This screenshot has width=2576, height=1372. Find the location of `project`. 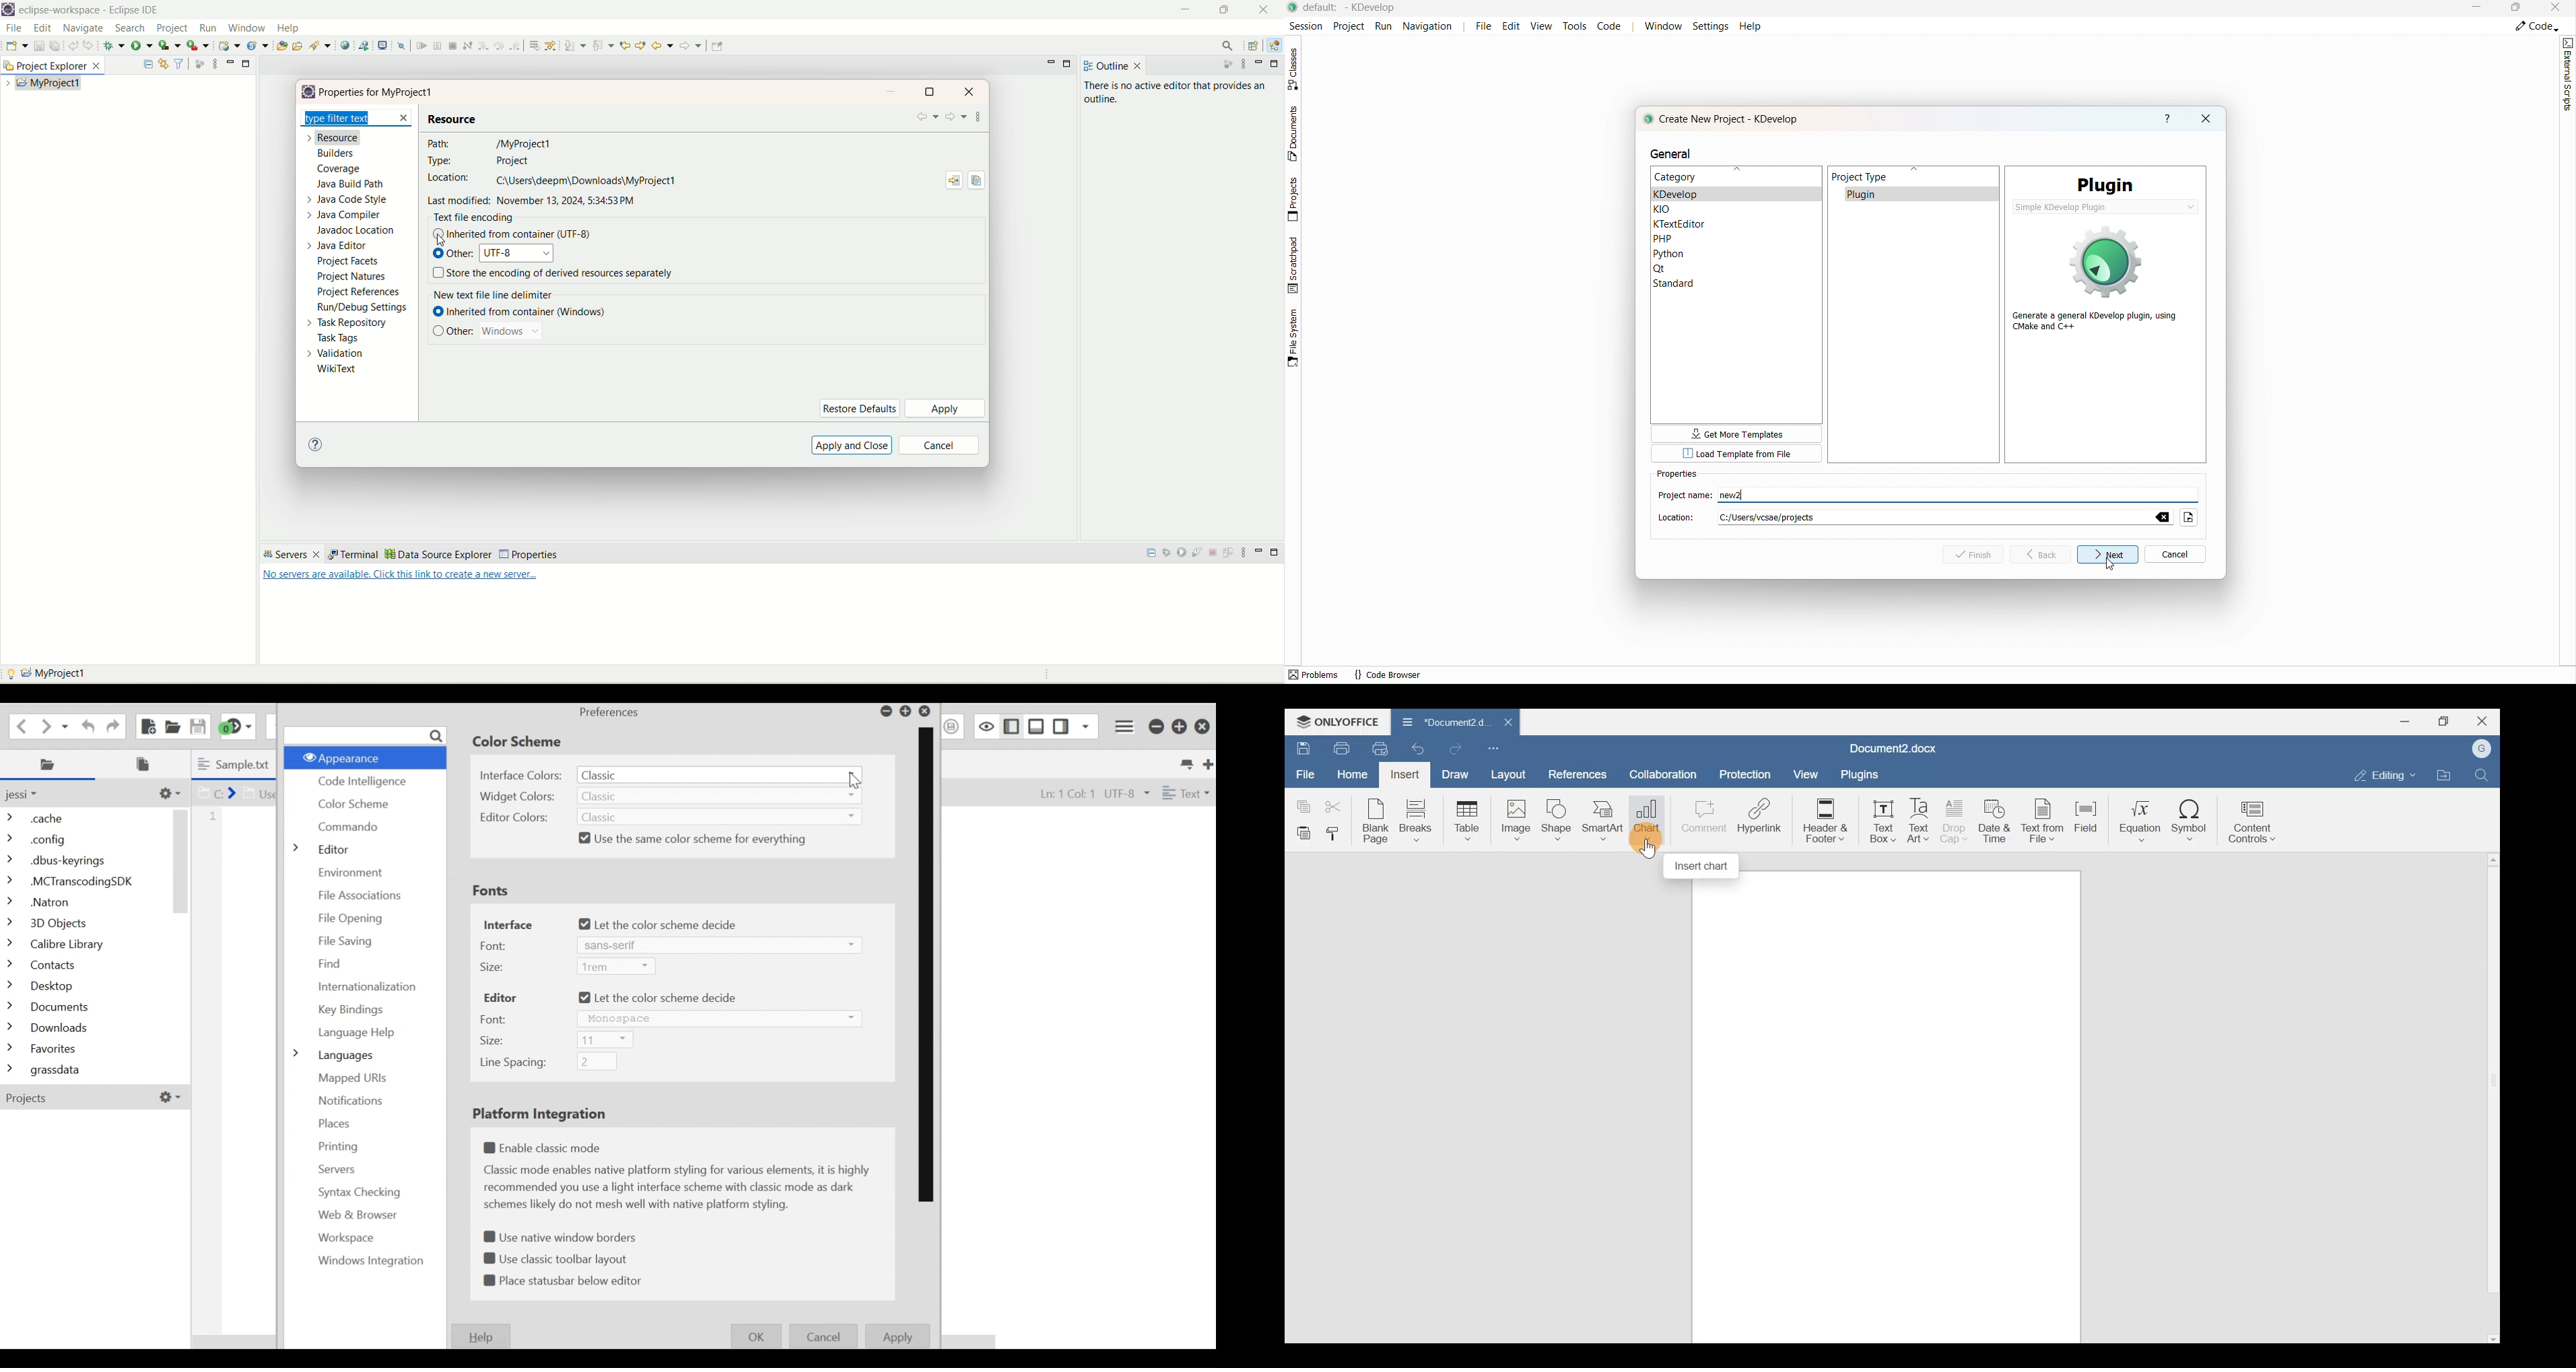

project is located at coordinates (173, 28).